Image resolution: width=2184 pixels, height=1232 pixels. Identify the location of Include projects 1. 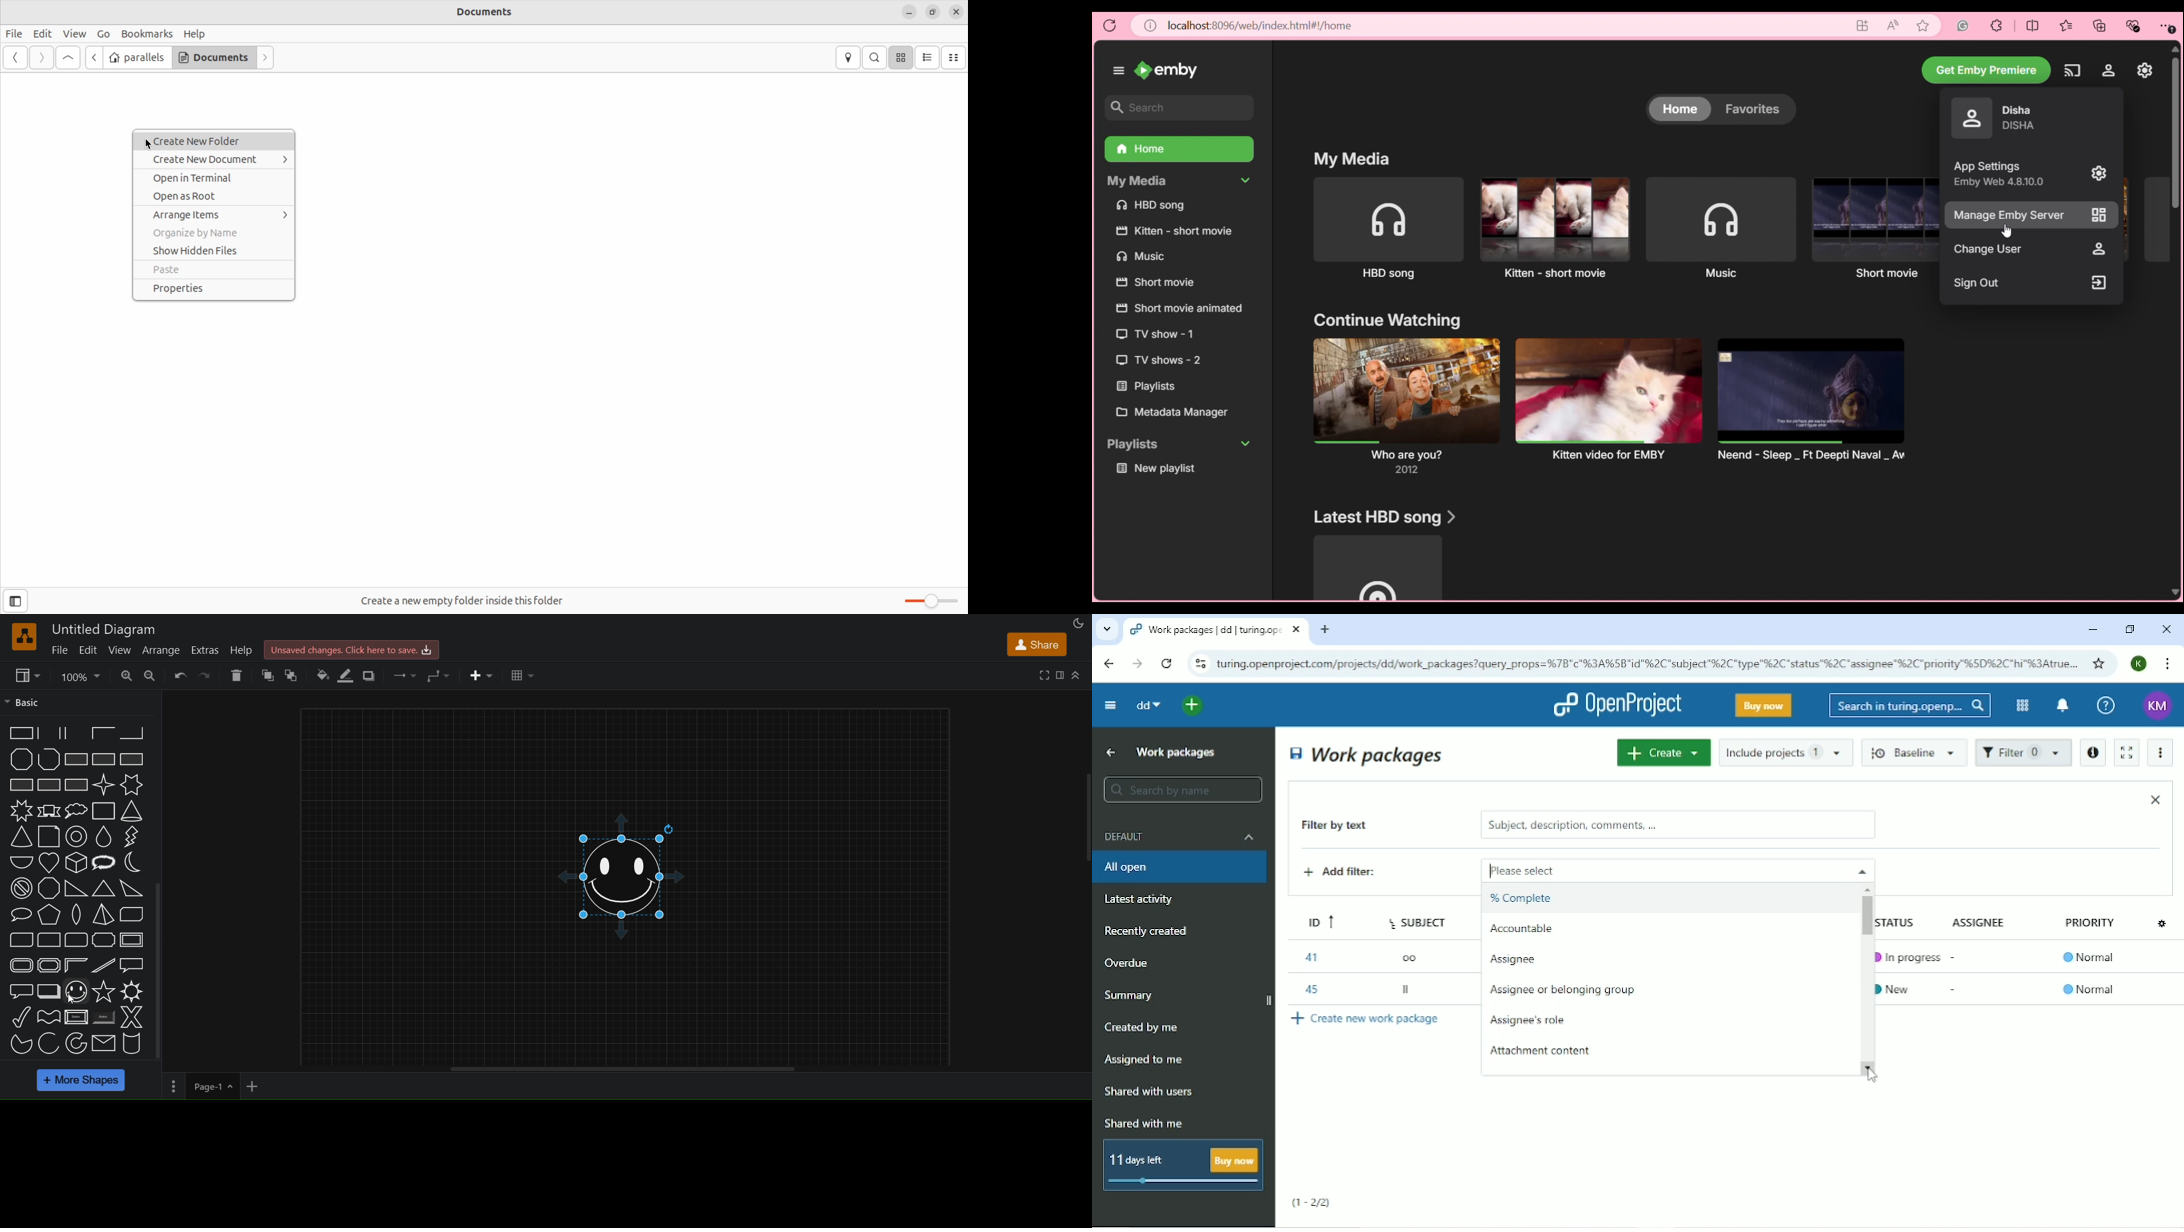
(1786, 752).